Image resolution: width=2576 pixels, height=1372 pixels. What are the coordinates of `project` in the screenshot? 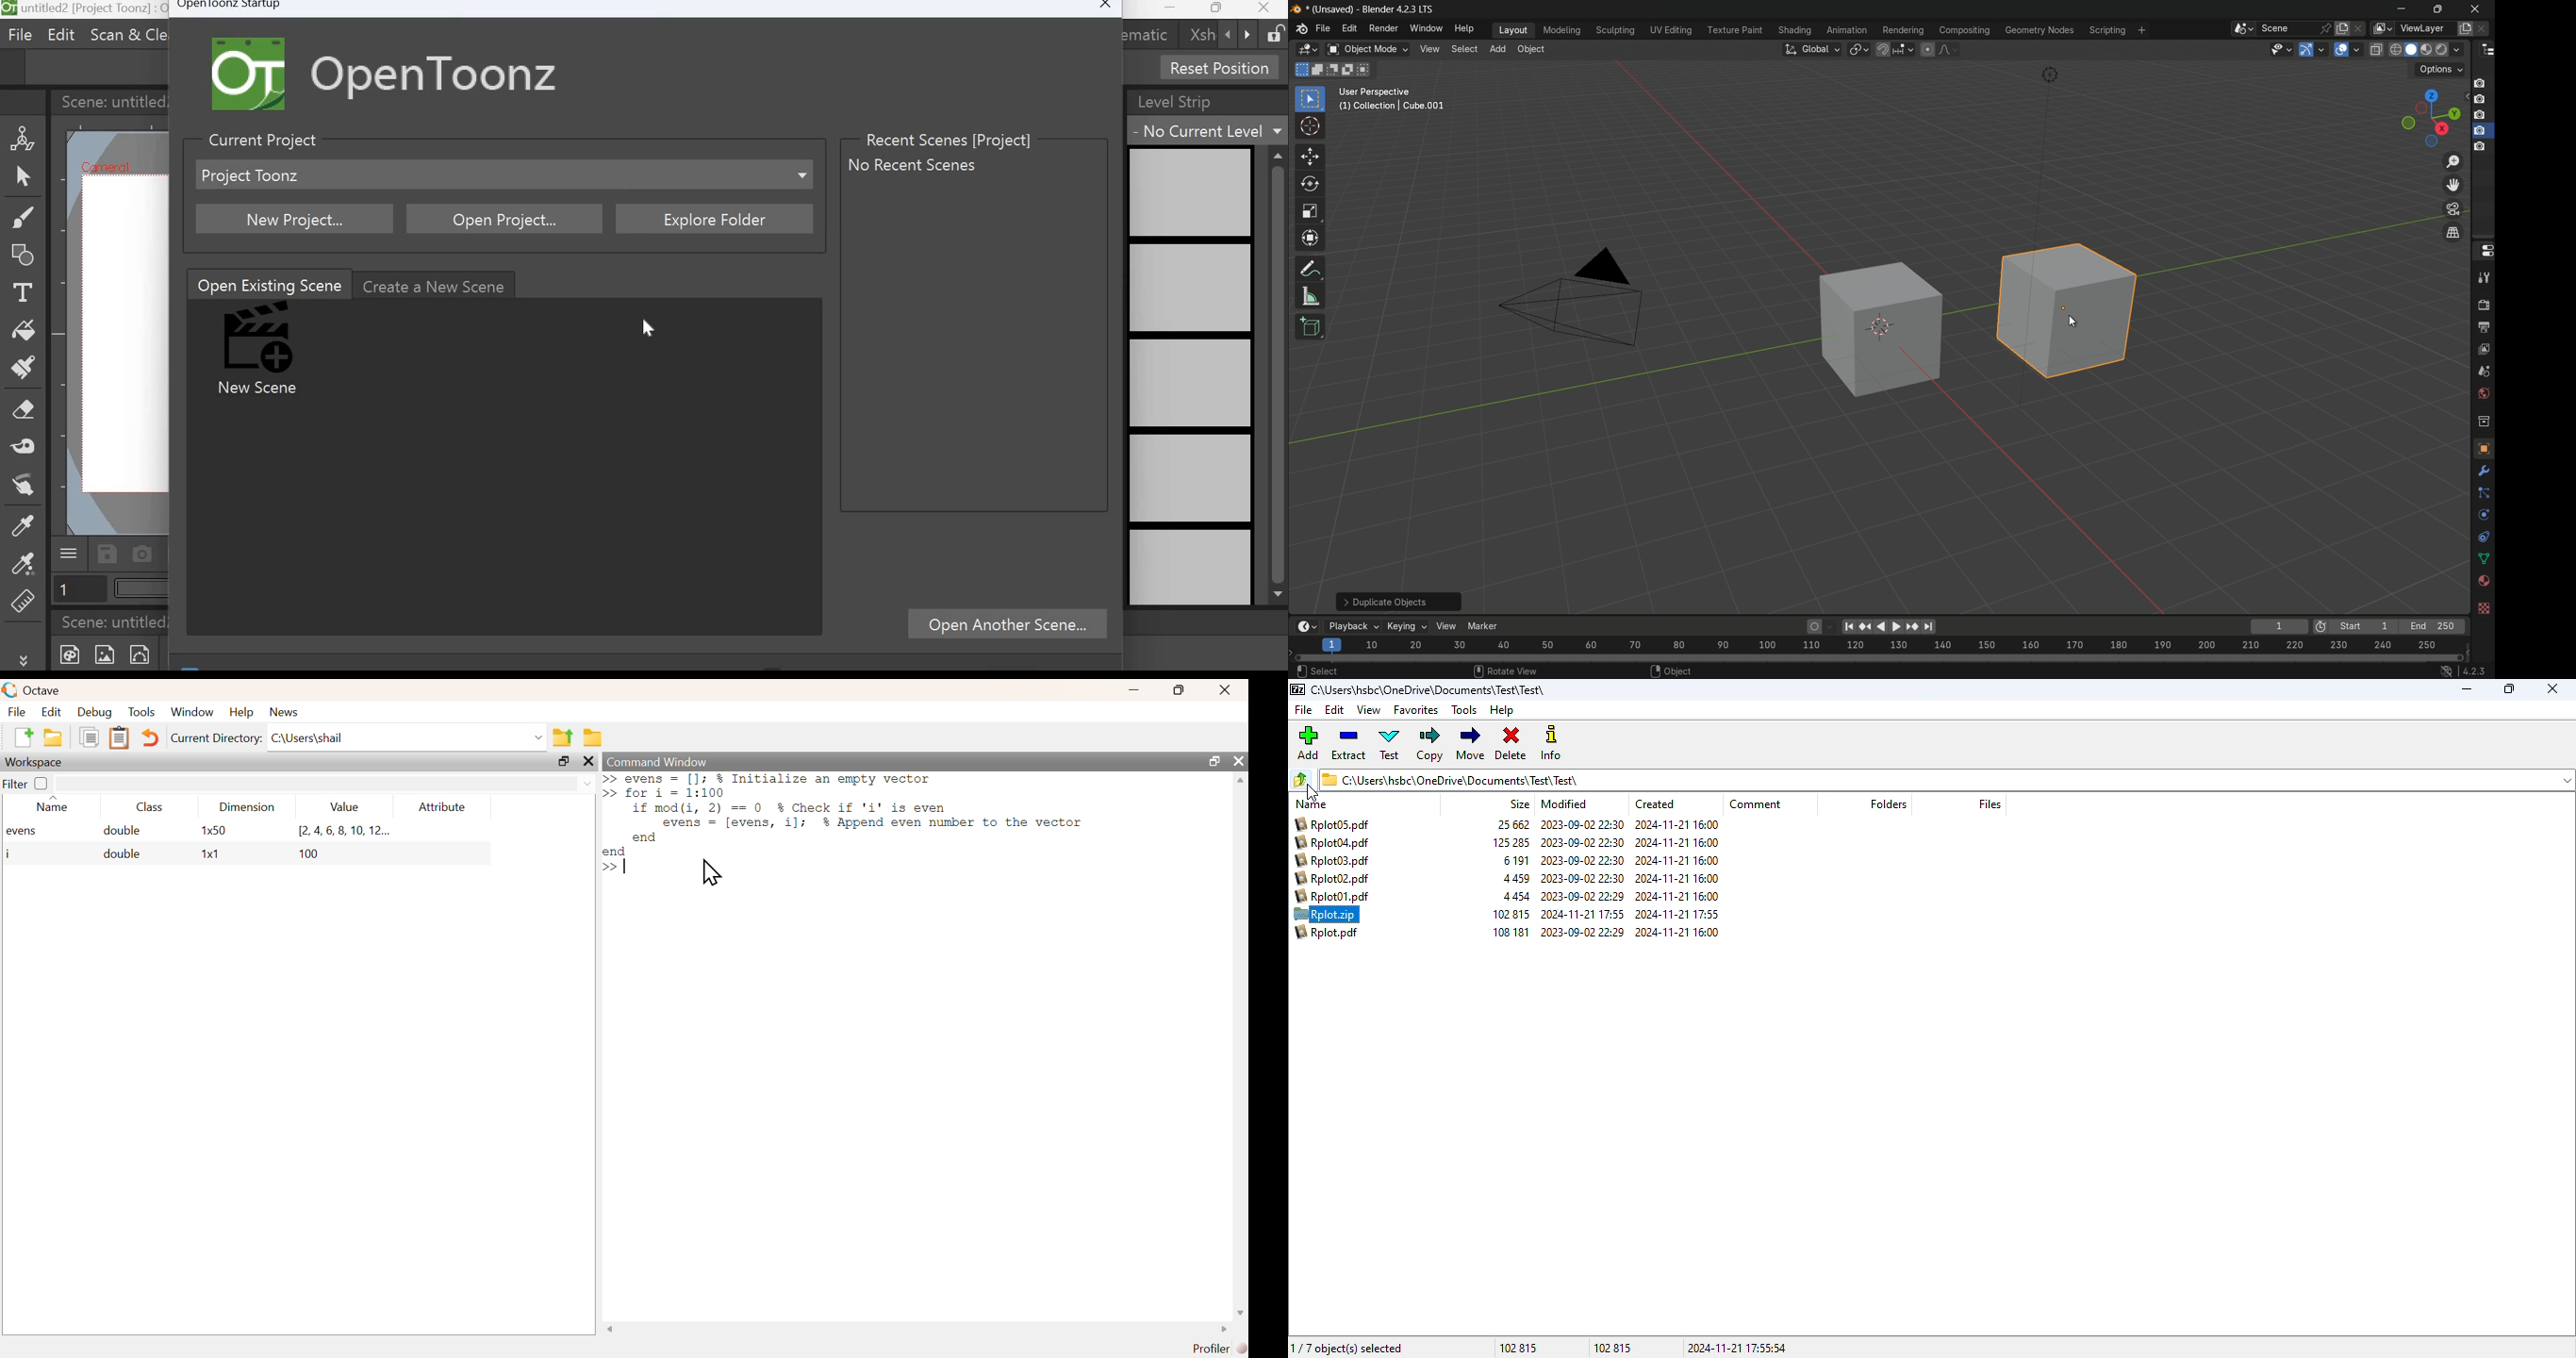 It's located at (250, 175).